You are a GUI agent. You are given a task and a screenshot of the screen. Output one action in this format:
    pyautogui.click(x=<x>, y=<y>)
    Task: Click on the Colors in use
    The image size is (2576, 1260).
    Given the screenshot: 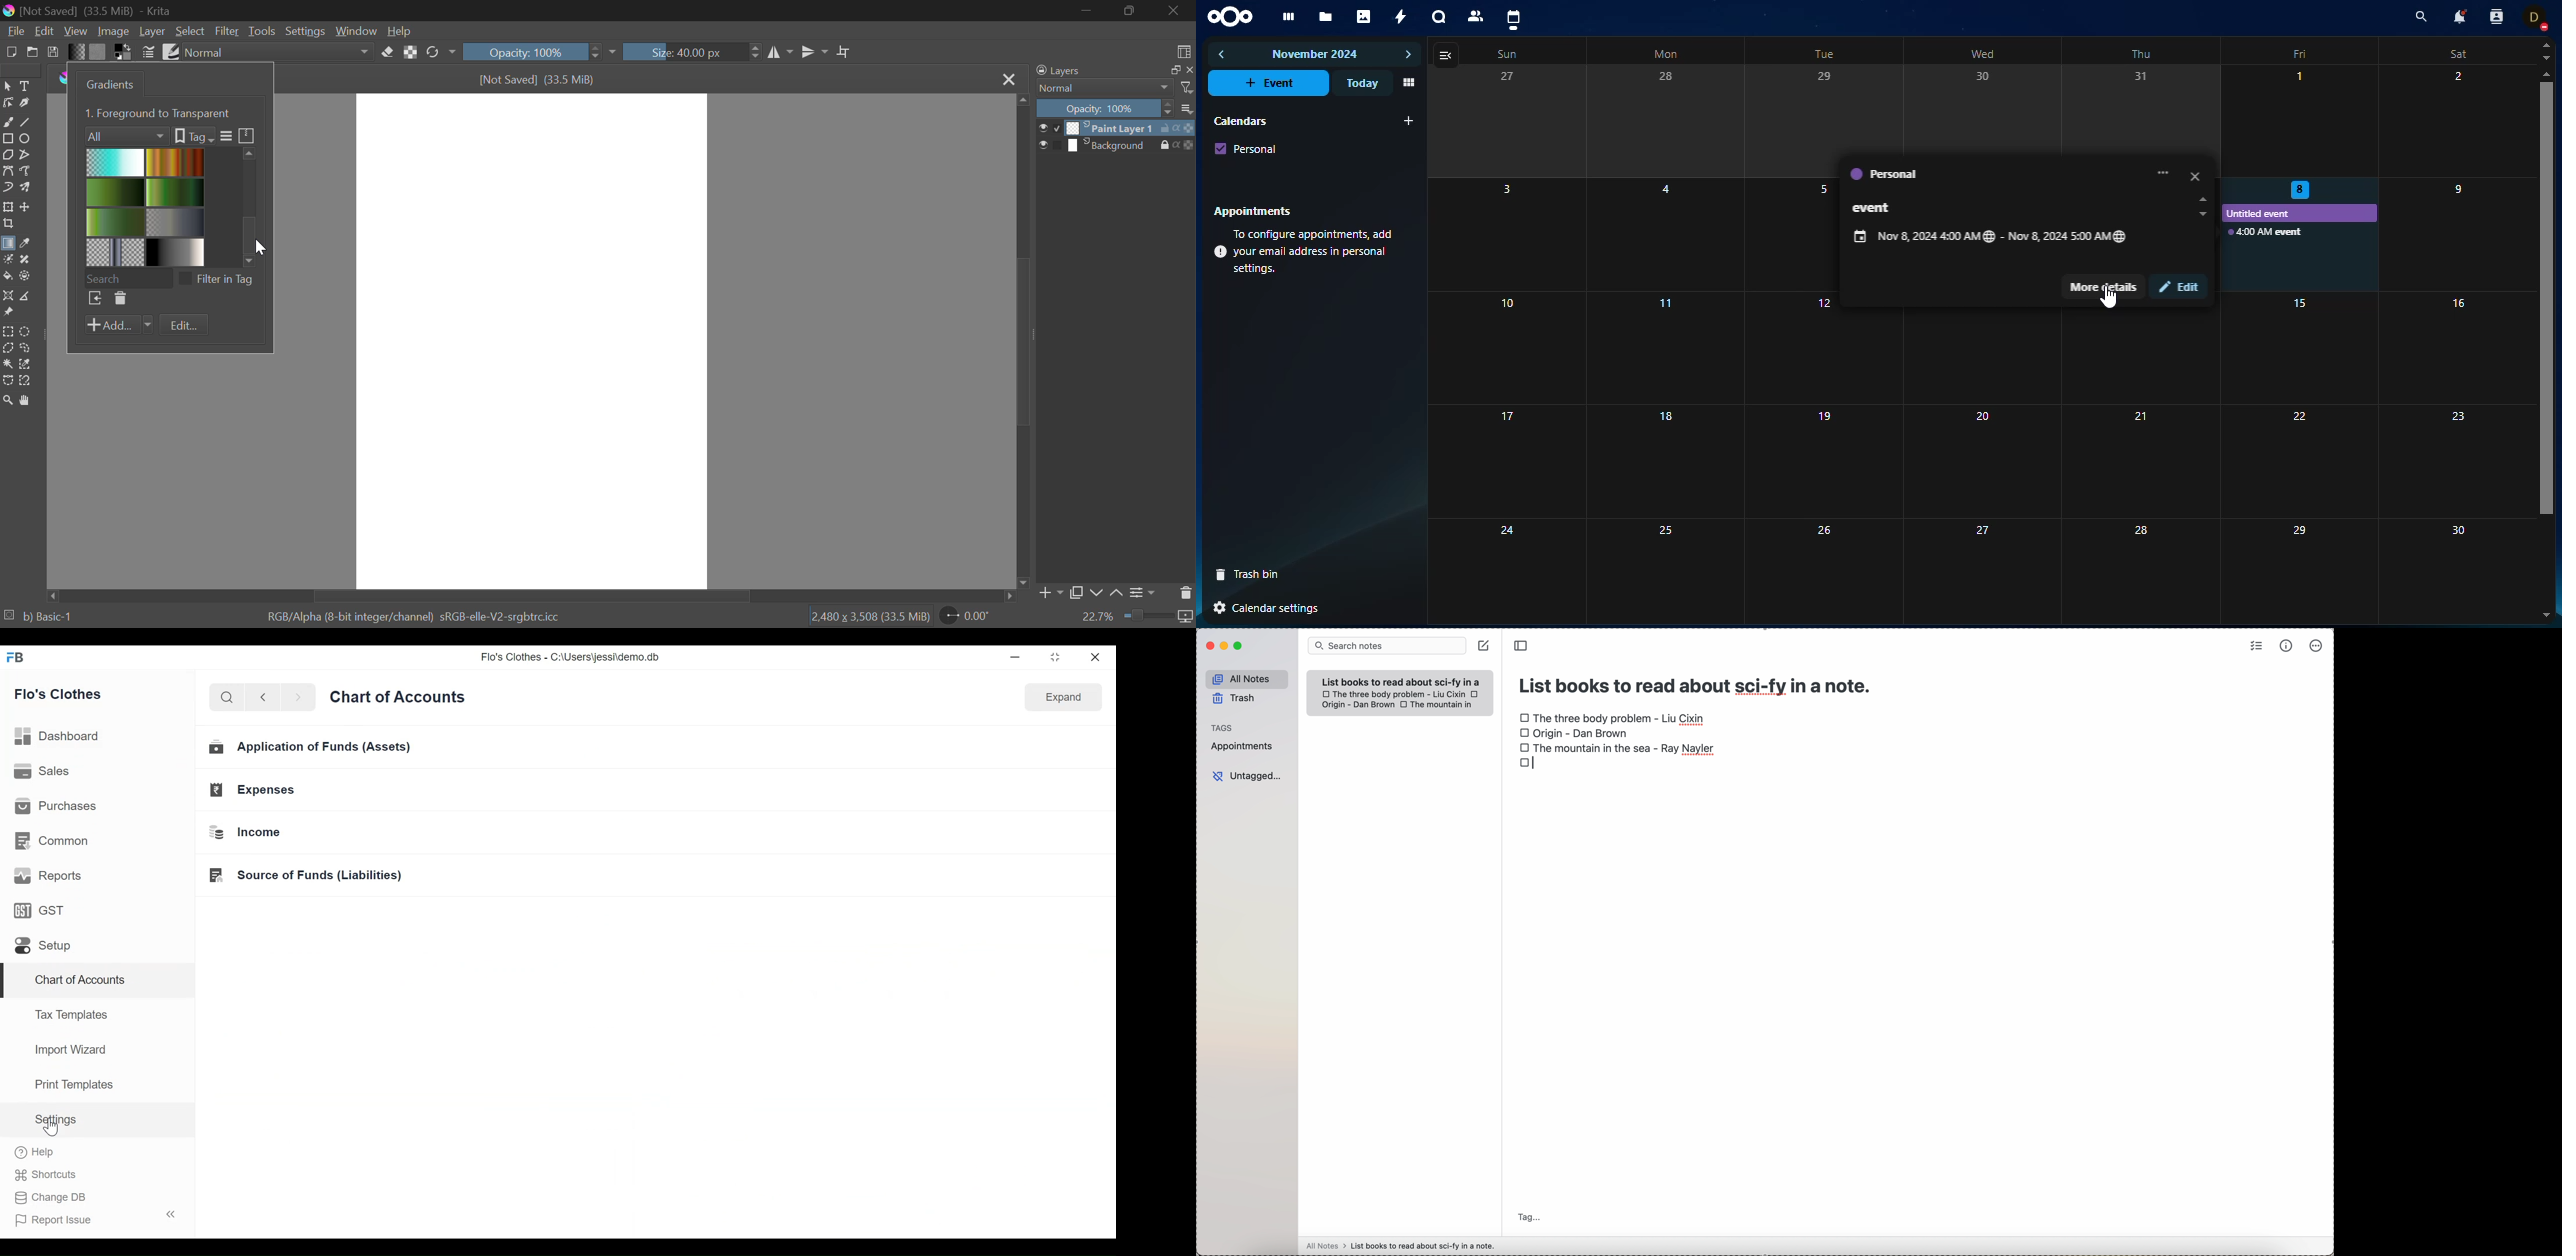 What is the action you would take?
    pyautogui.click(x=123, y=51)
    